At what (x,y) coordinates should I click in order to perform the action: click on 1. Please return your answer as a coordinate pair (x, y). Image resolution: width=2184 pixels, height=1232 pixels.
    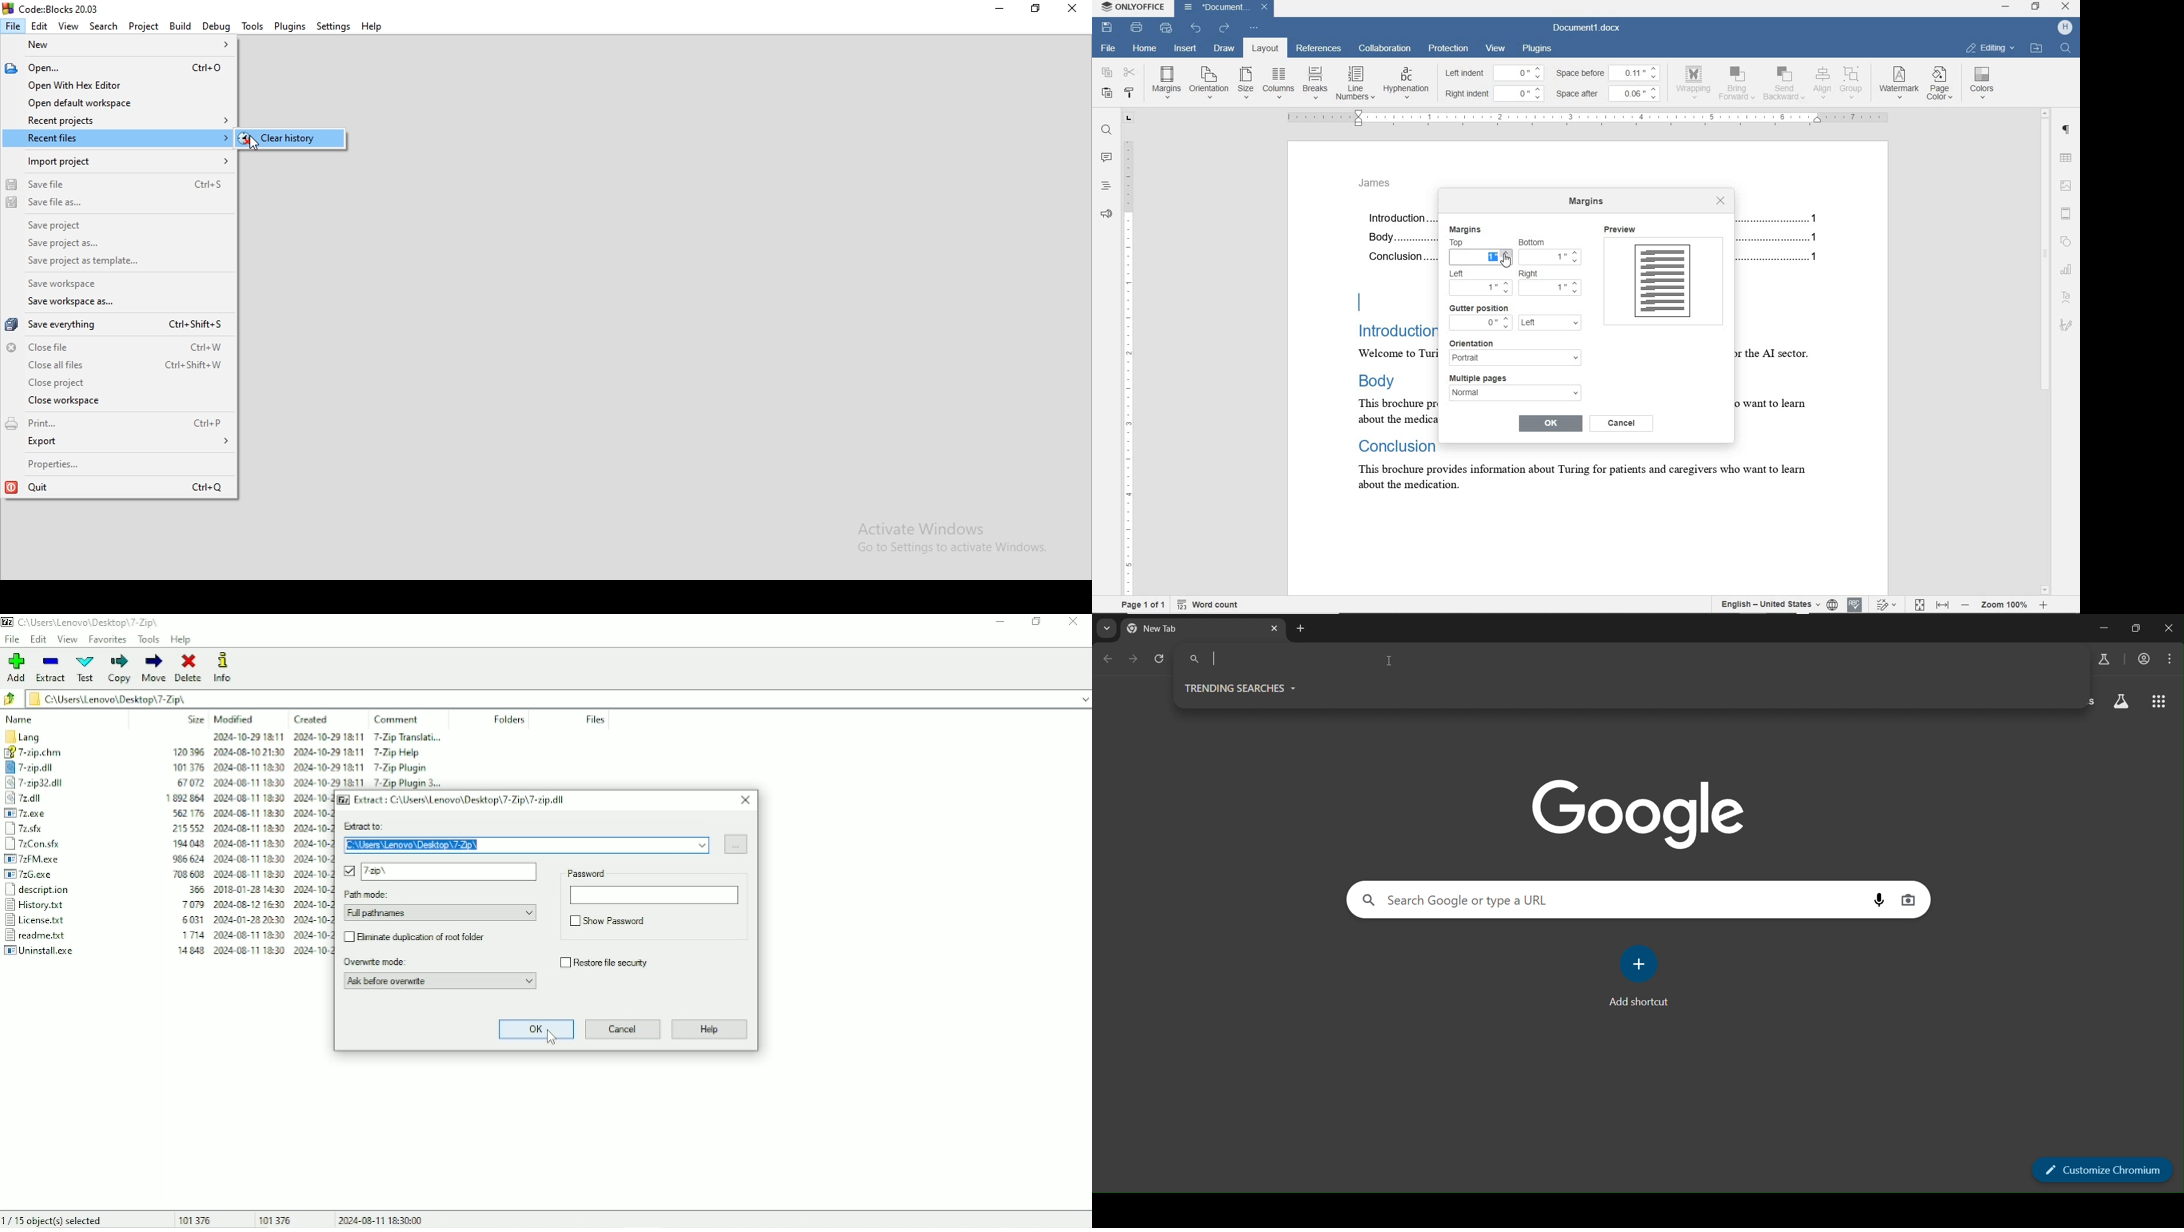
    Looking at the image, I should click on (1551, 258).